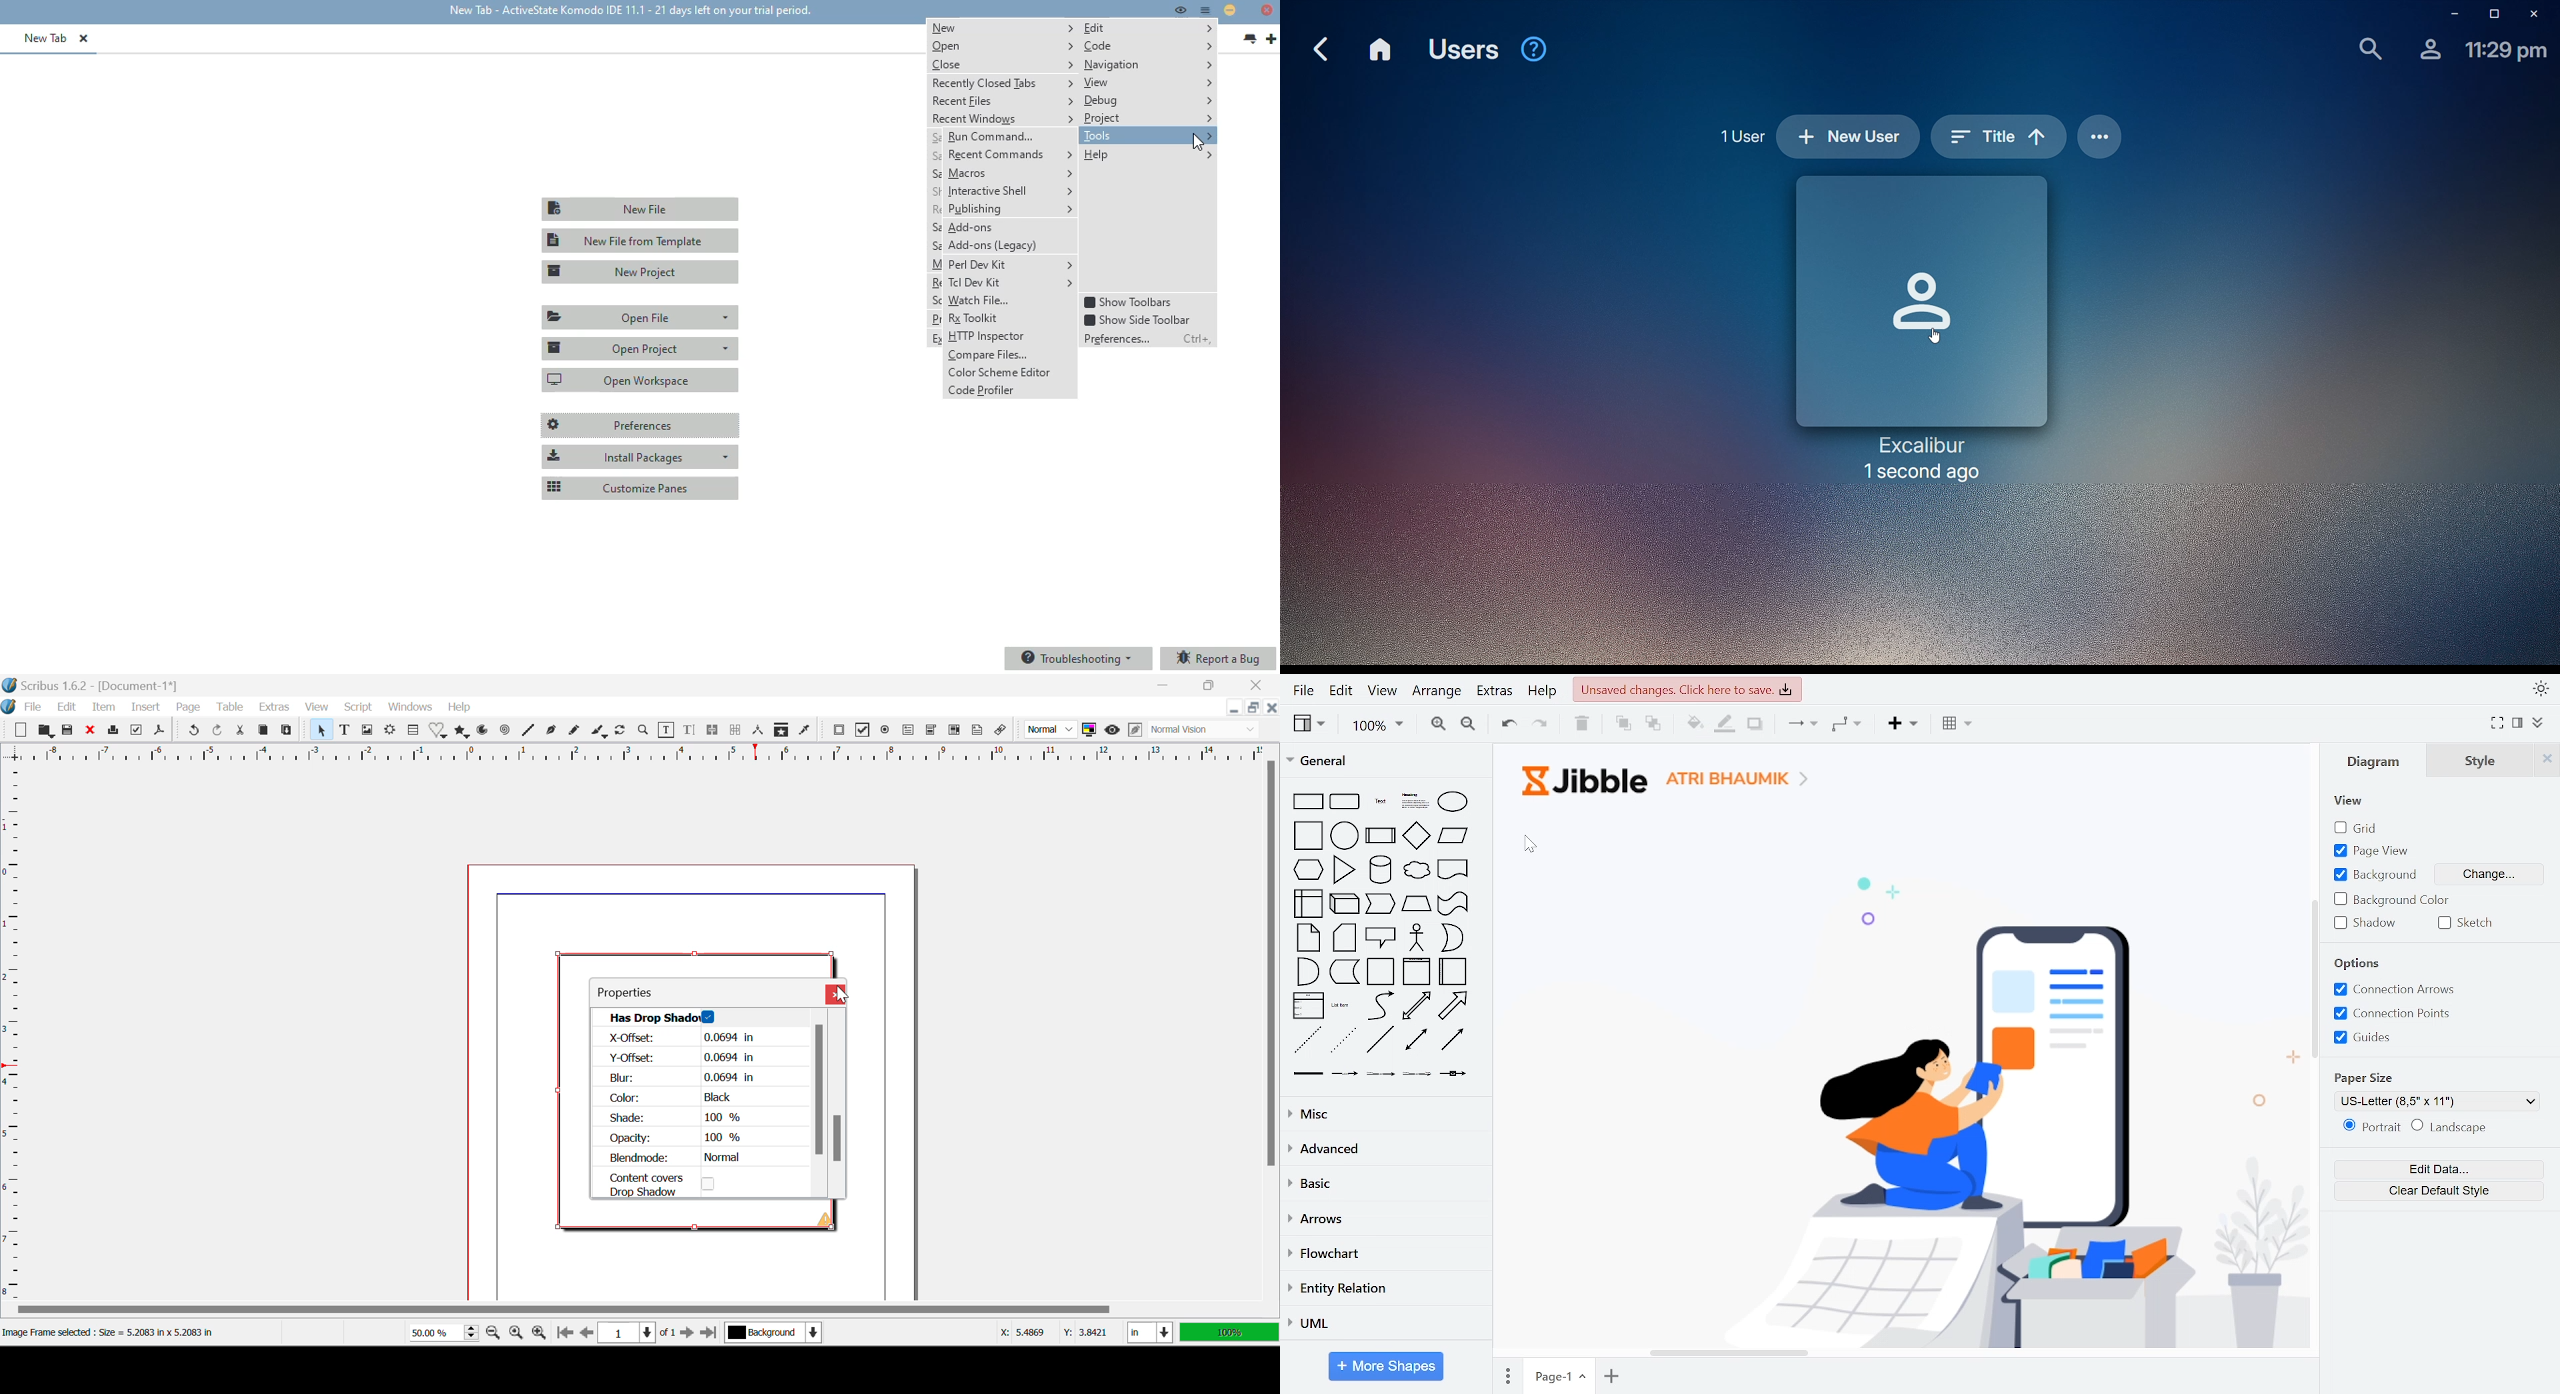  I want to click on Edit in preview mode, so click(1135, 732).